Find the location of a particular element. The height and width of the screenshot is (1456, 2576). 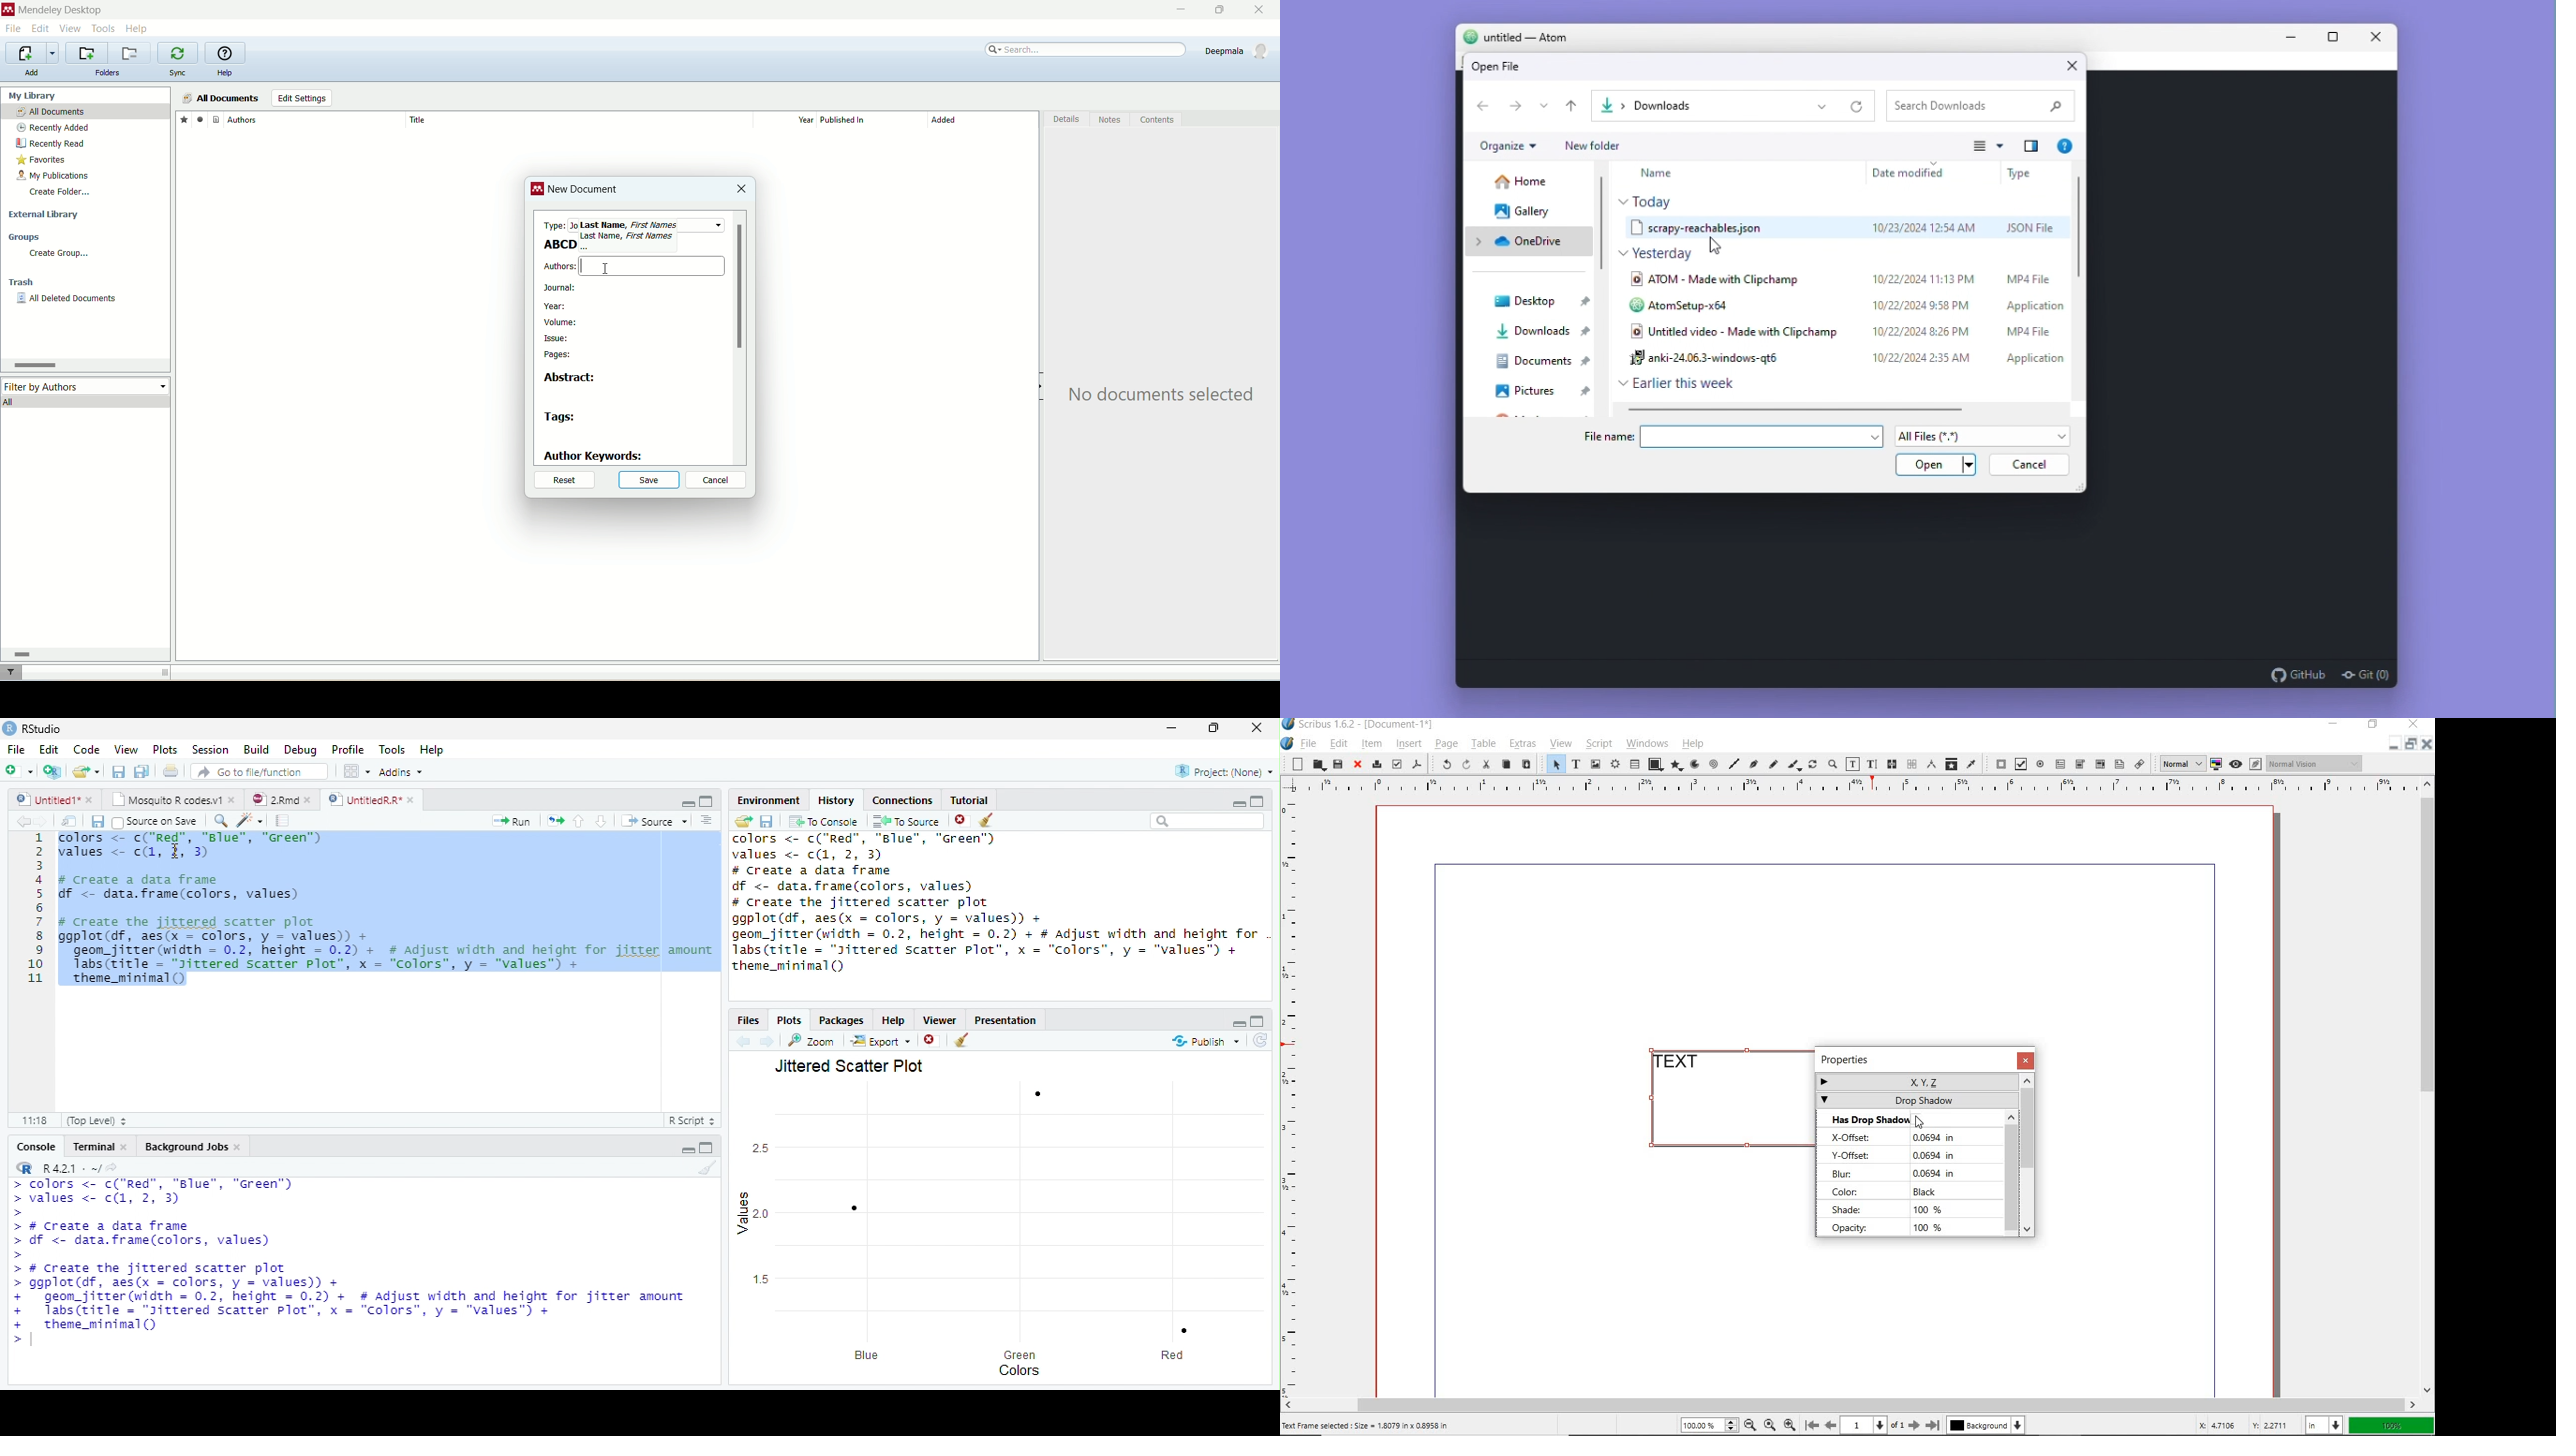

1:1 is located at coordinates (34, 1121).